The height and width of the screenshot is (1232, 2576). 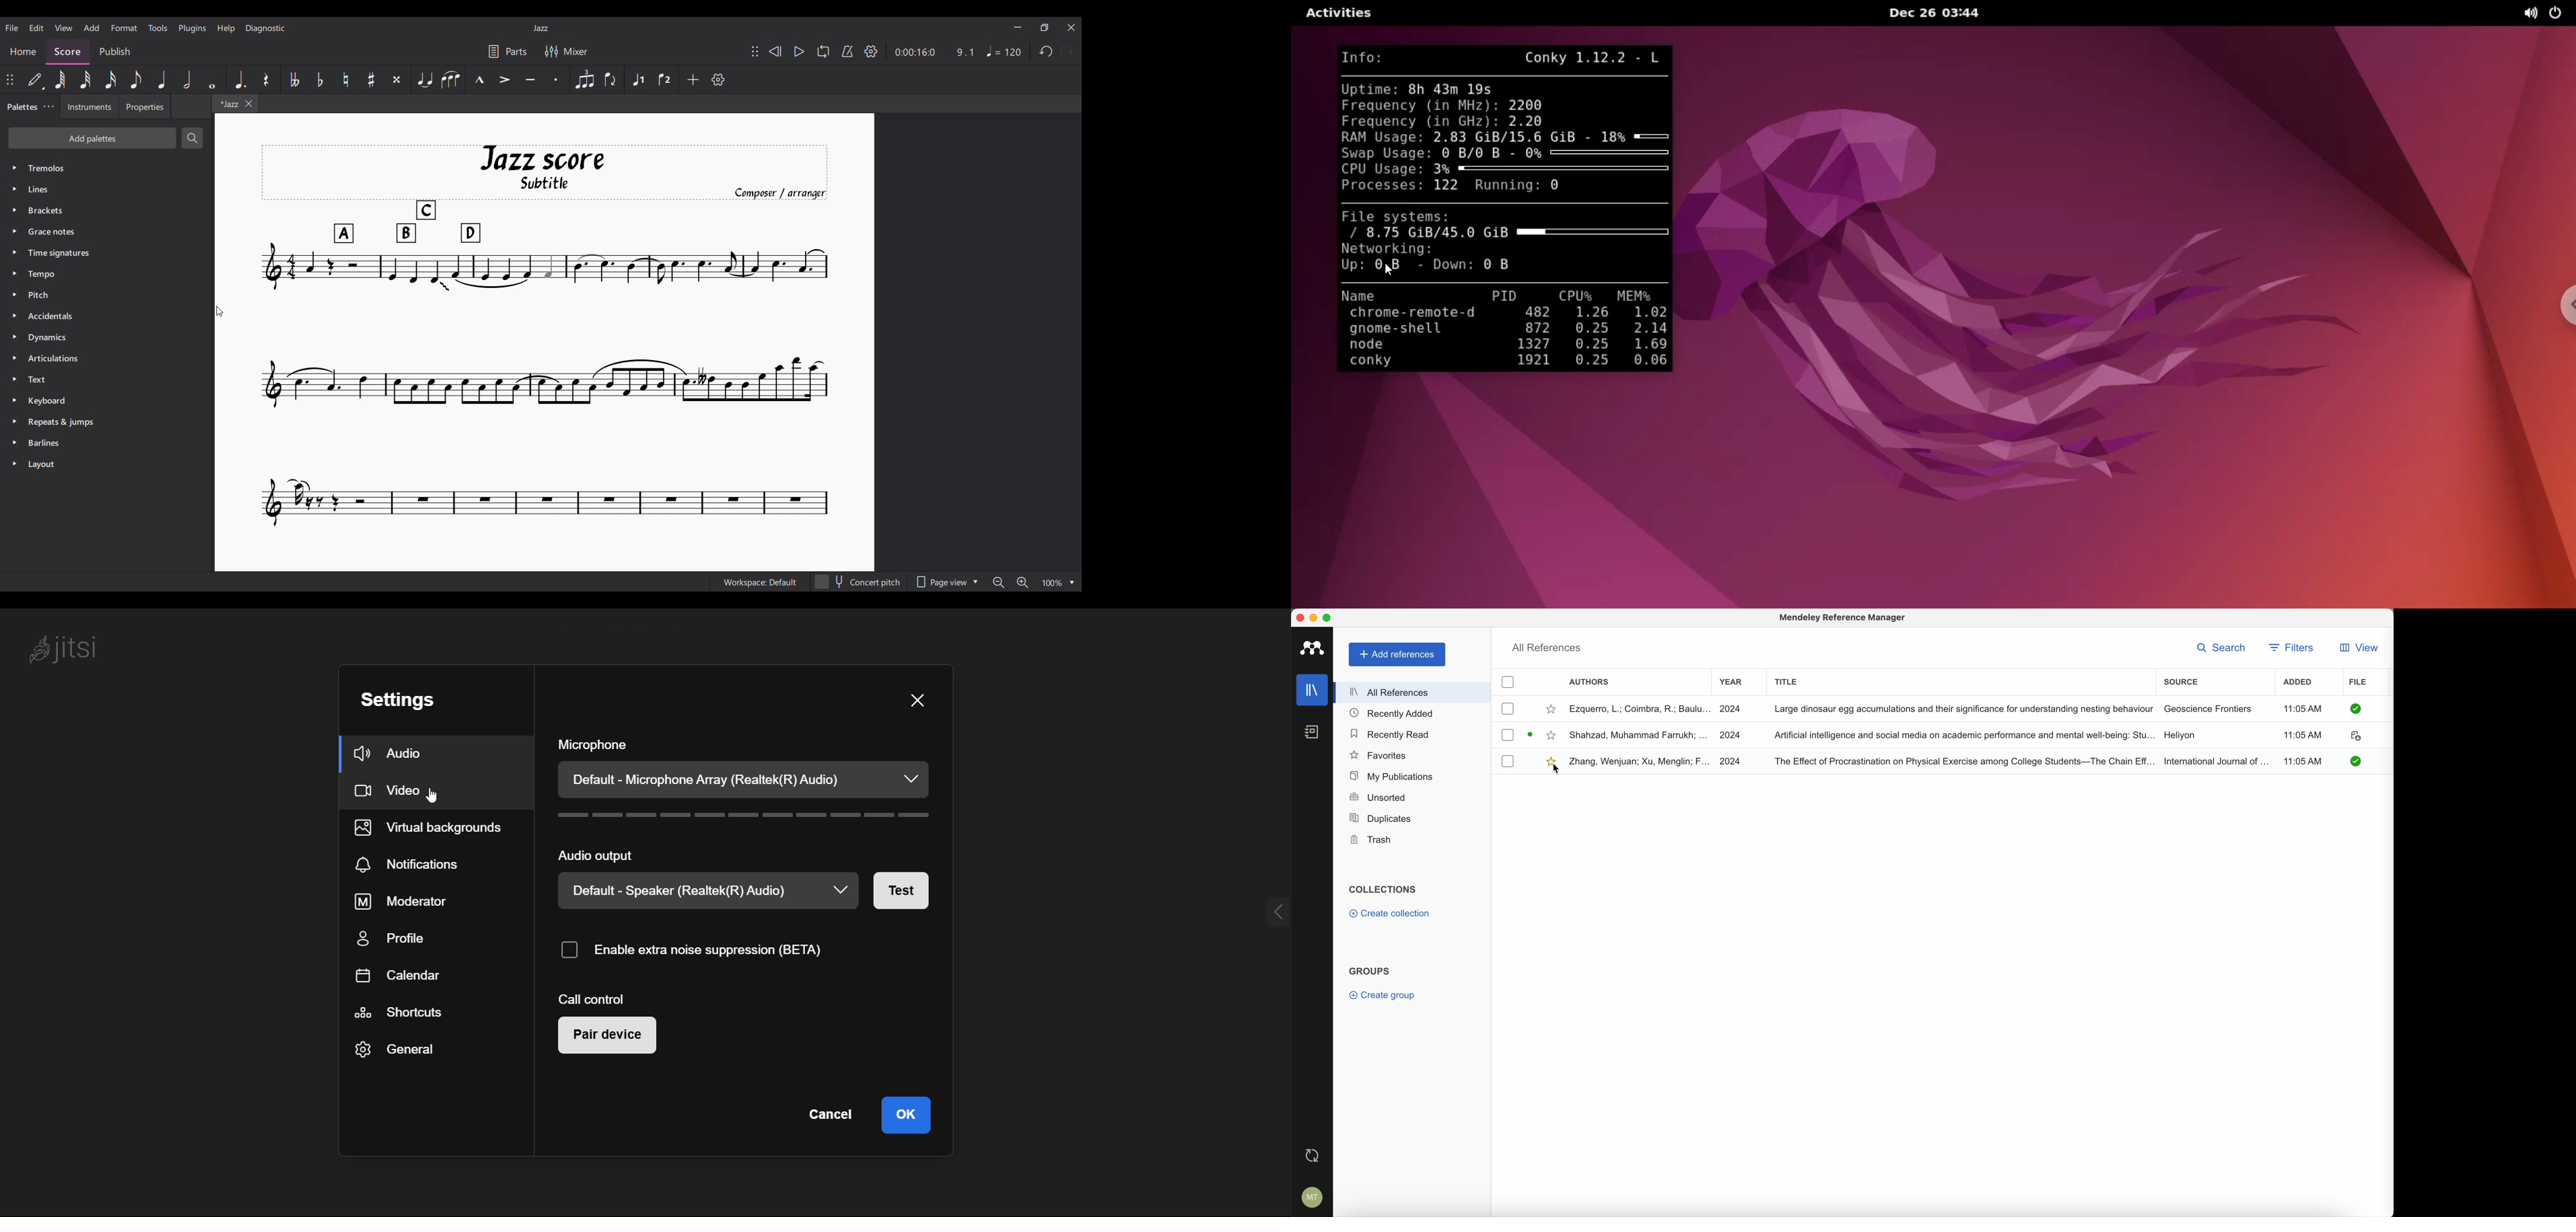 I want to click on 11:05 AM, so click(x=2302, y=709).